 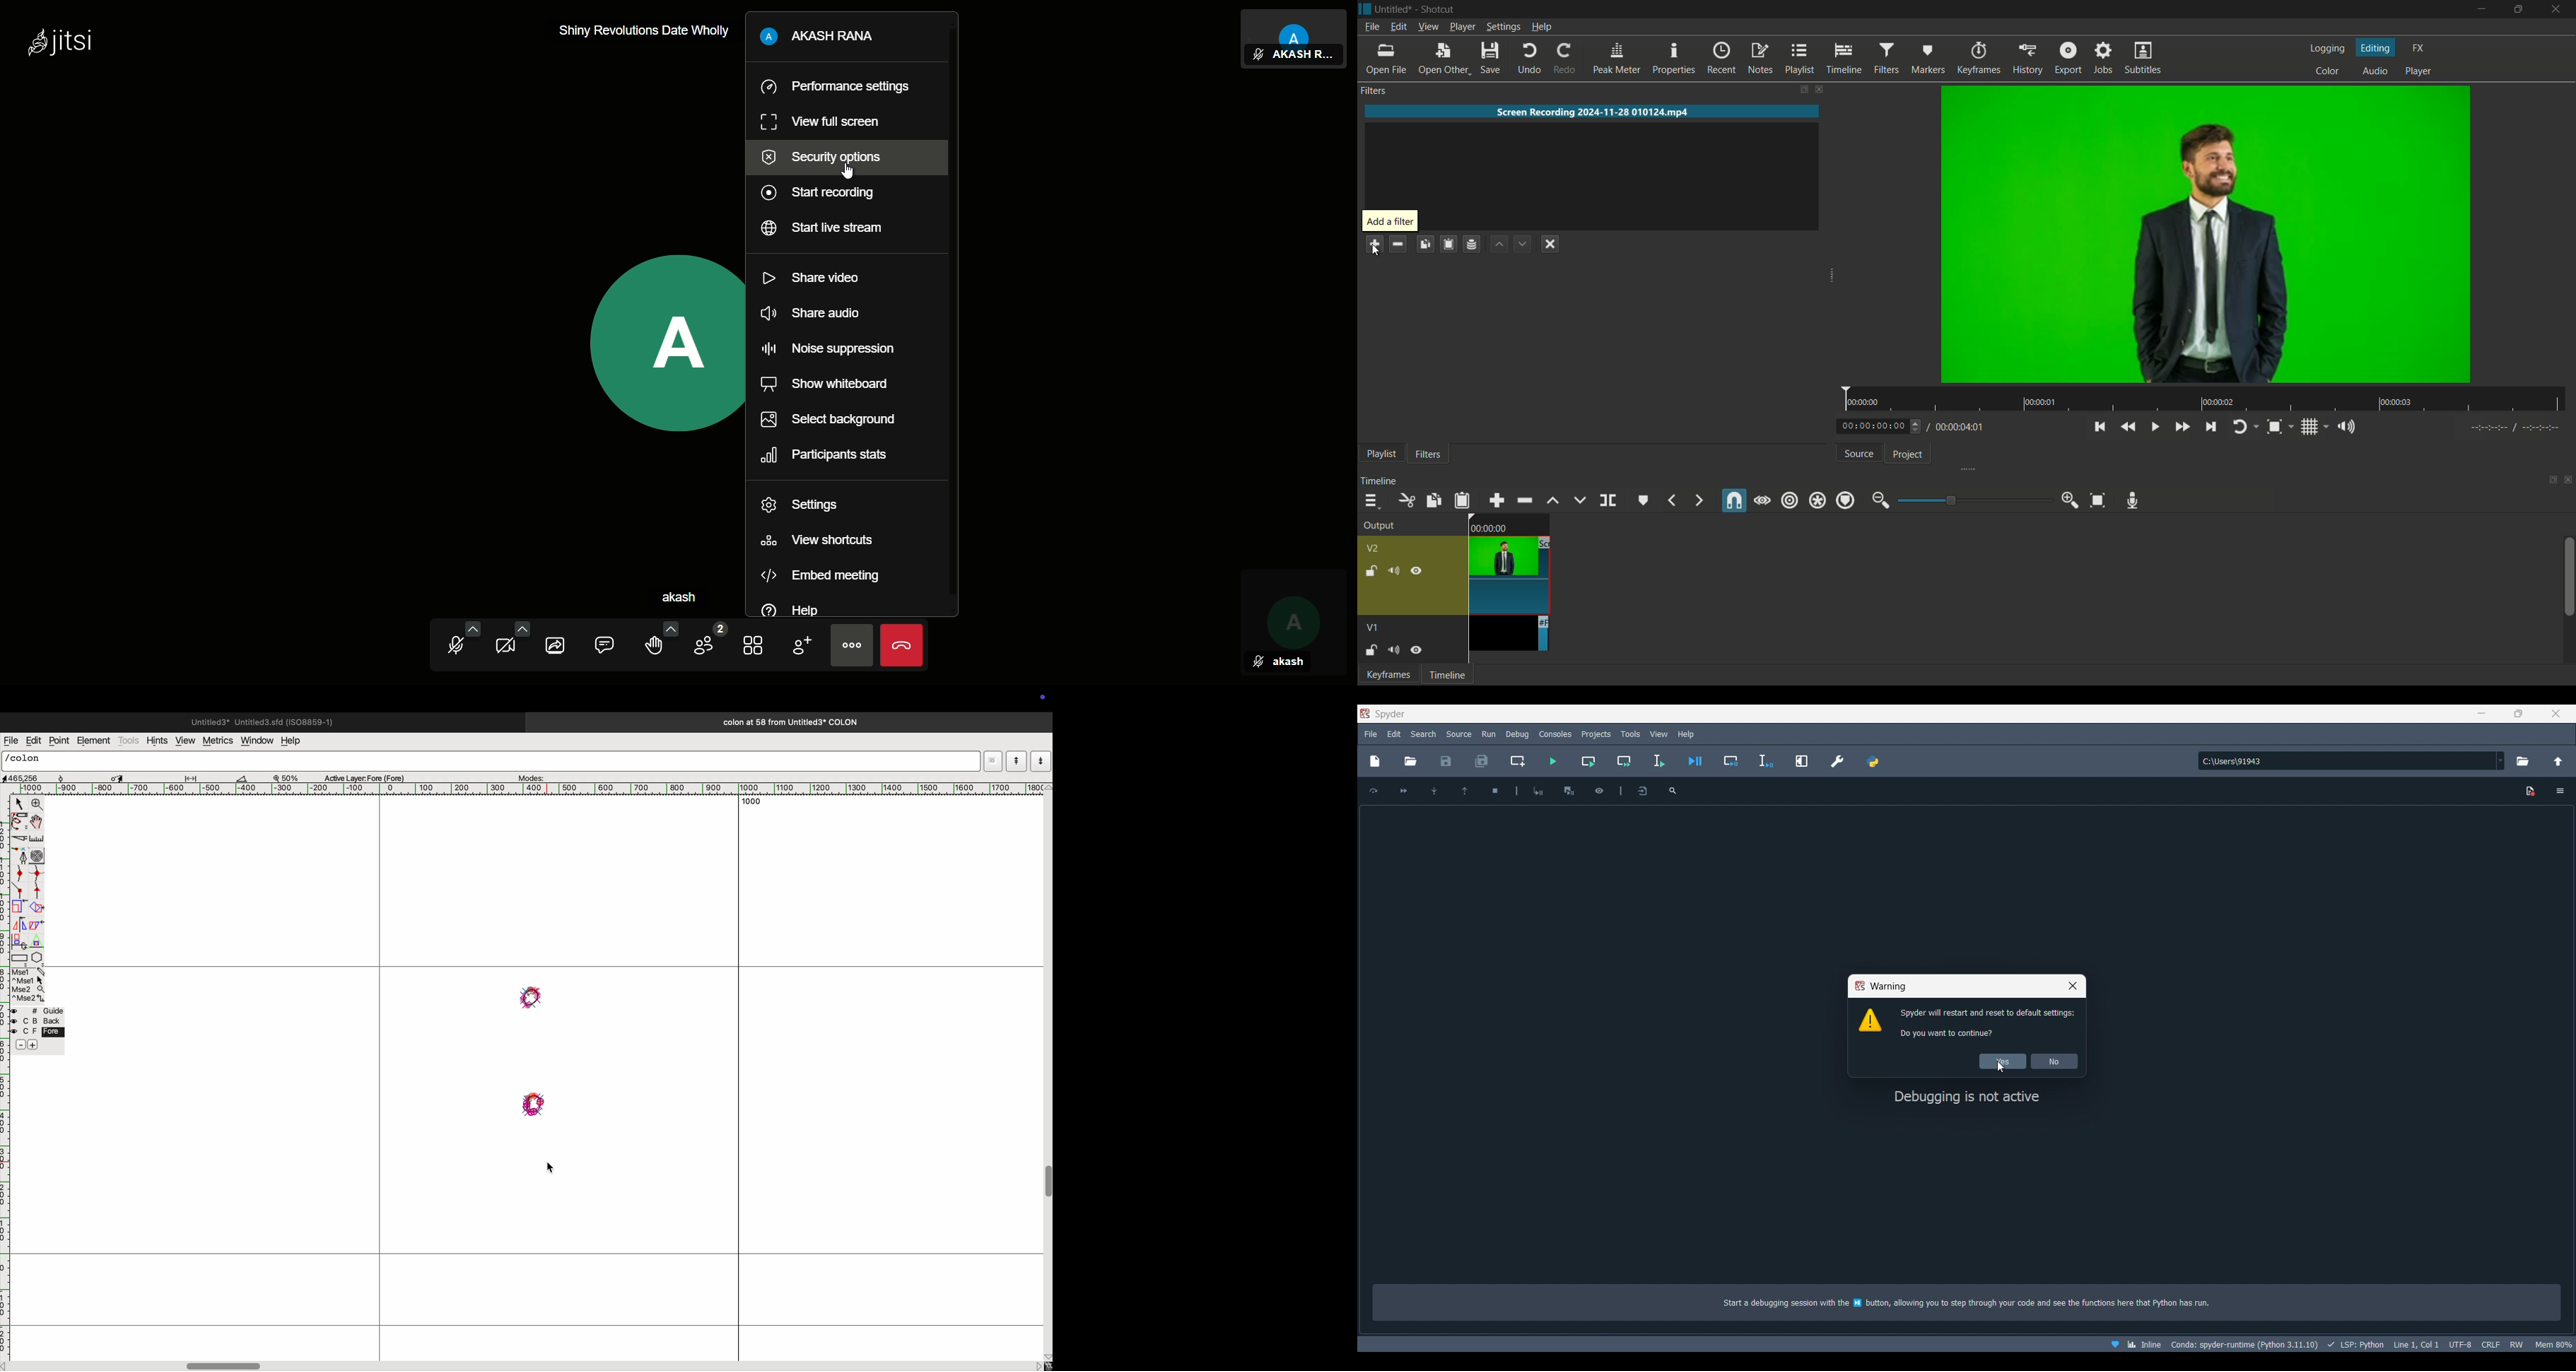 I want to click on mode down, so click(x=1040, y=761).